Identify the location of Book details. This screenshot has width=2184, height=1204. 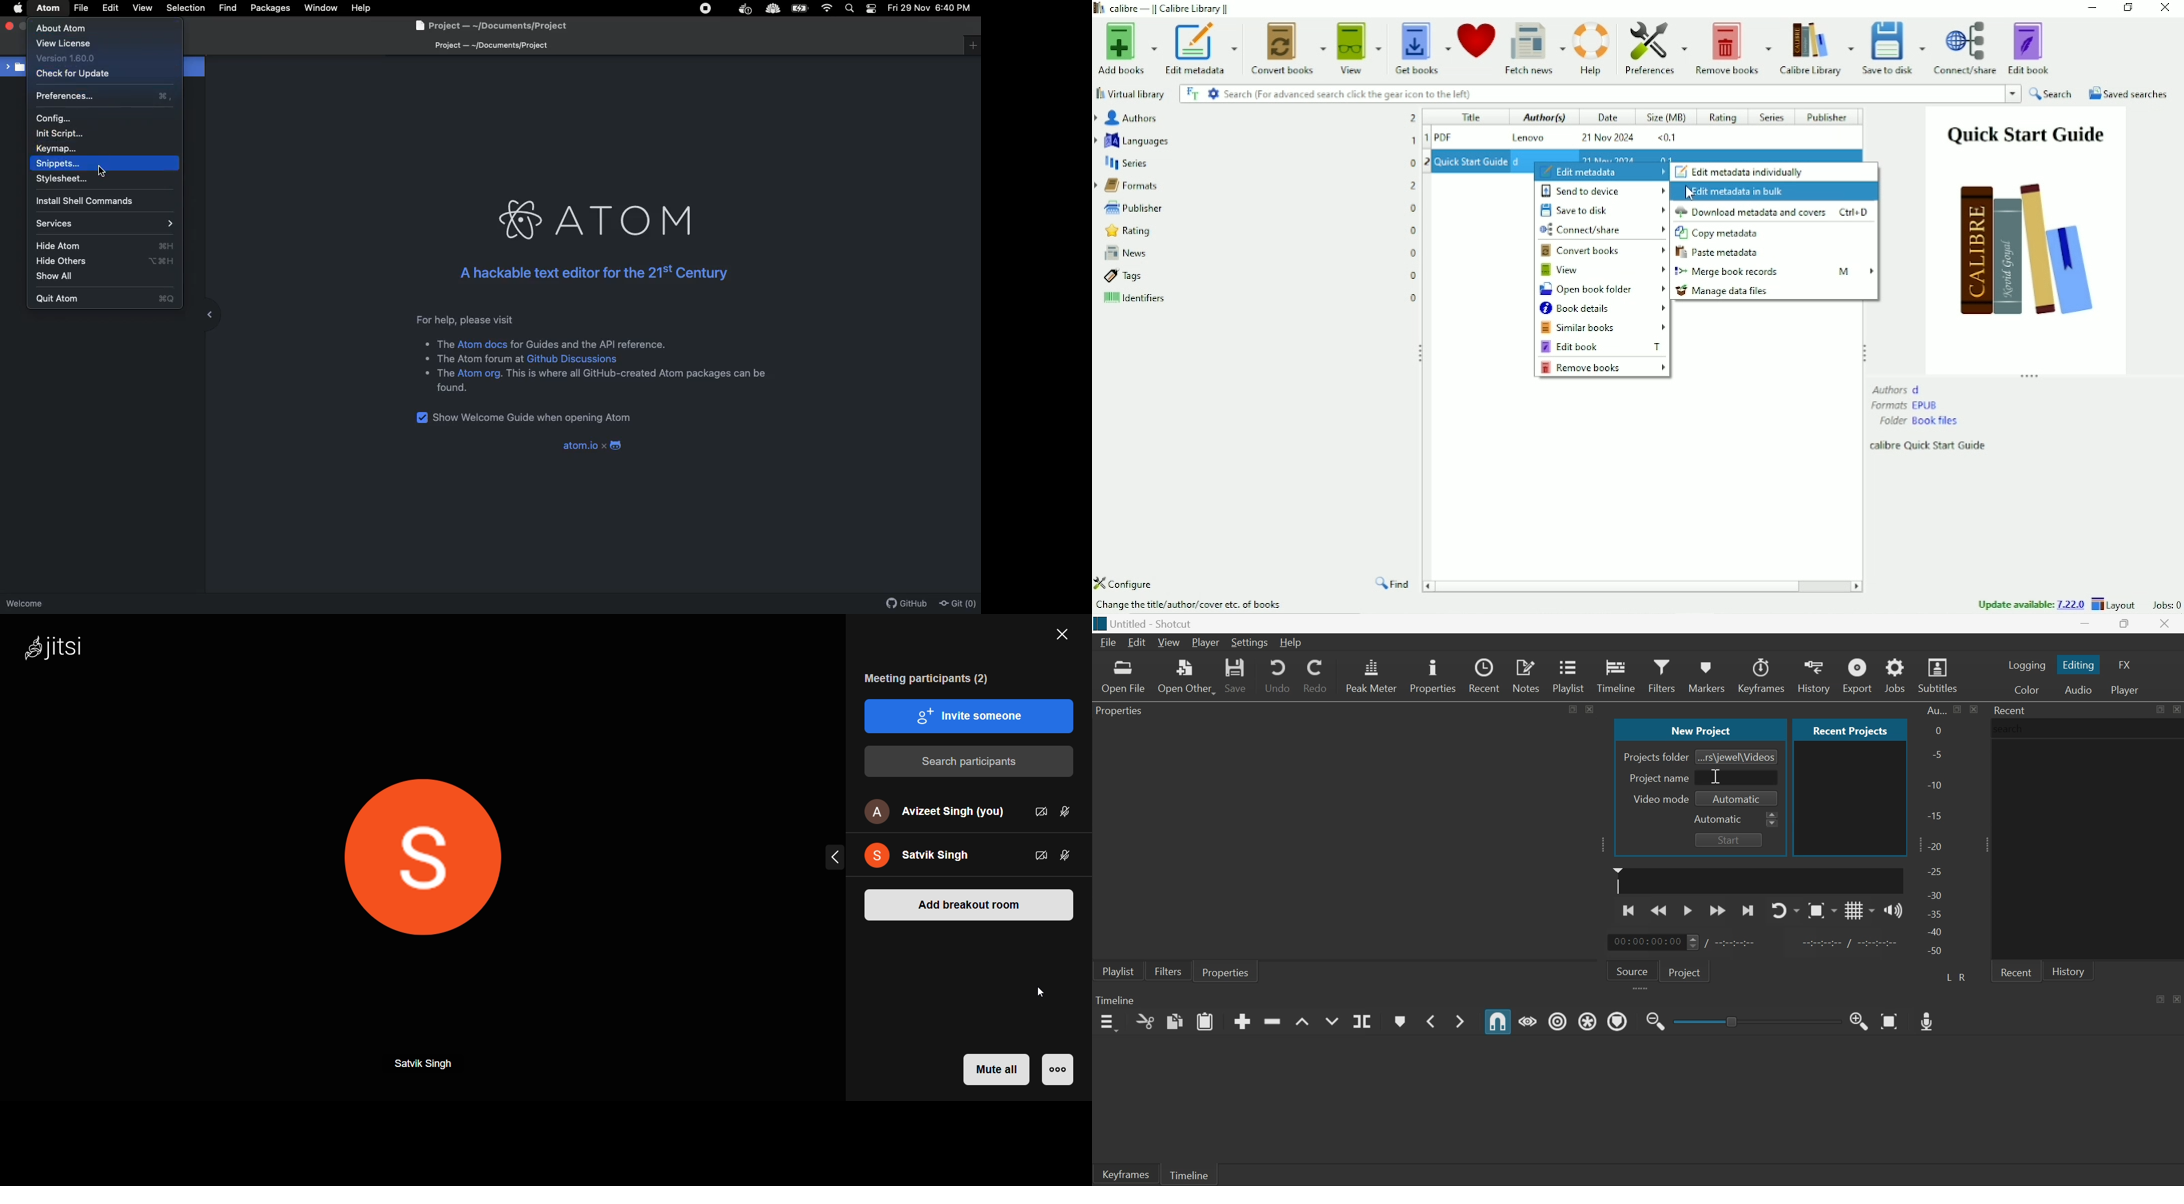
(1603, 309).